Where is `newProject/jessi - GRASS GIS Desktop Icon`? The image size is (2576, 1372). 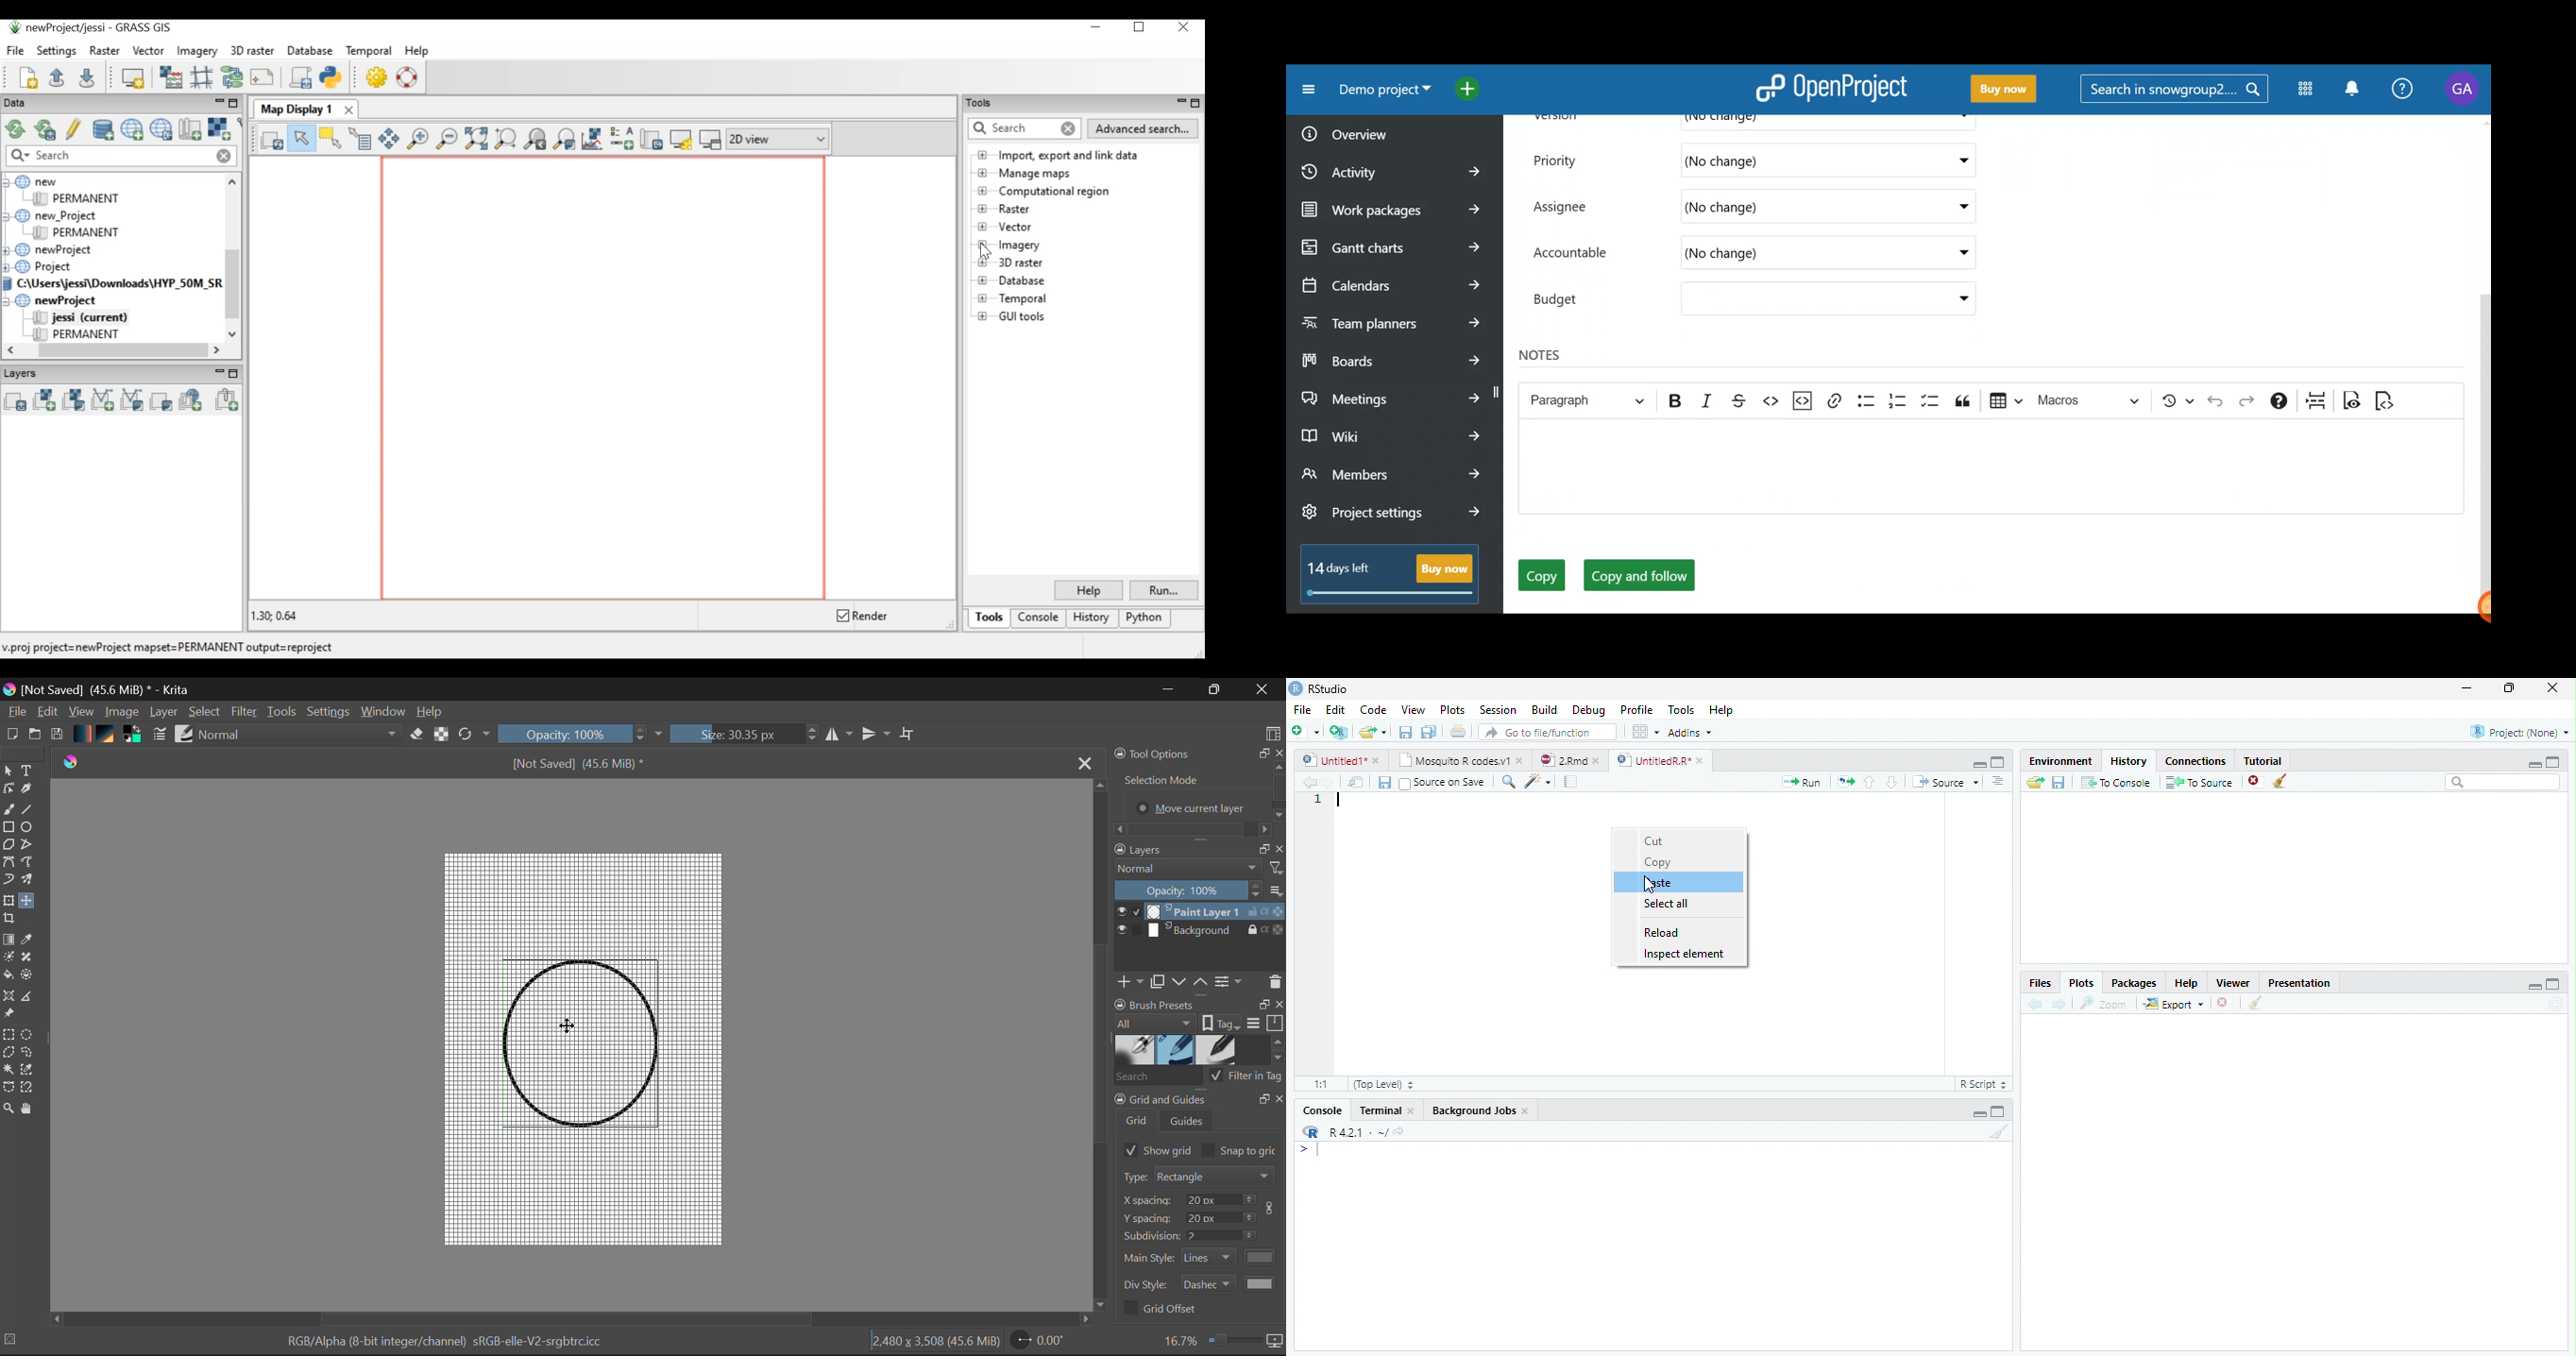 newProject/jessi - GRASS GIS Desktop Icon is located at coordinates (92, 26).